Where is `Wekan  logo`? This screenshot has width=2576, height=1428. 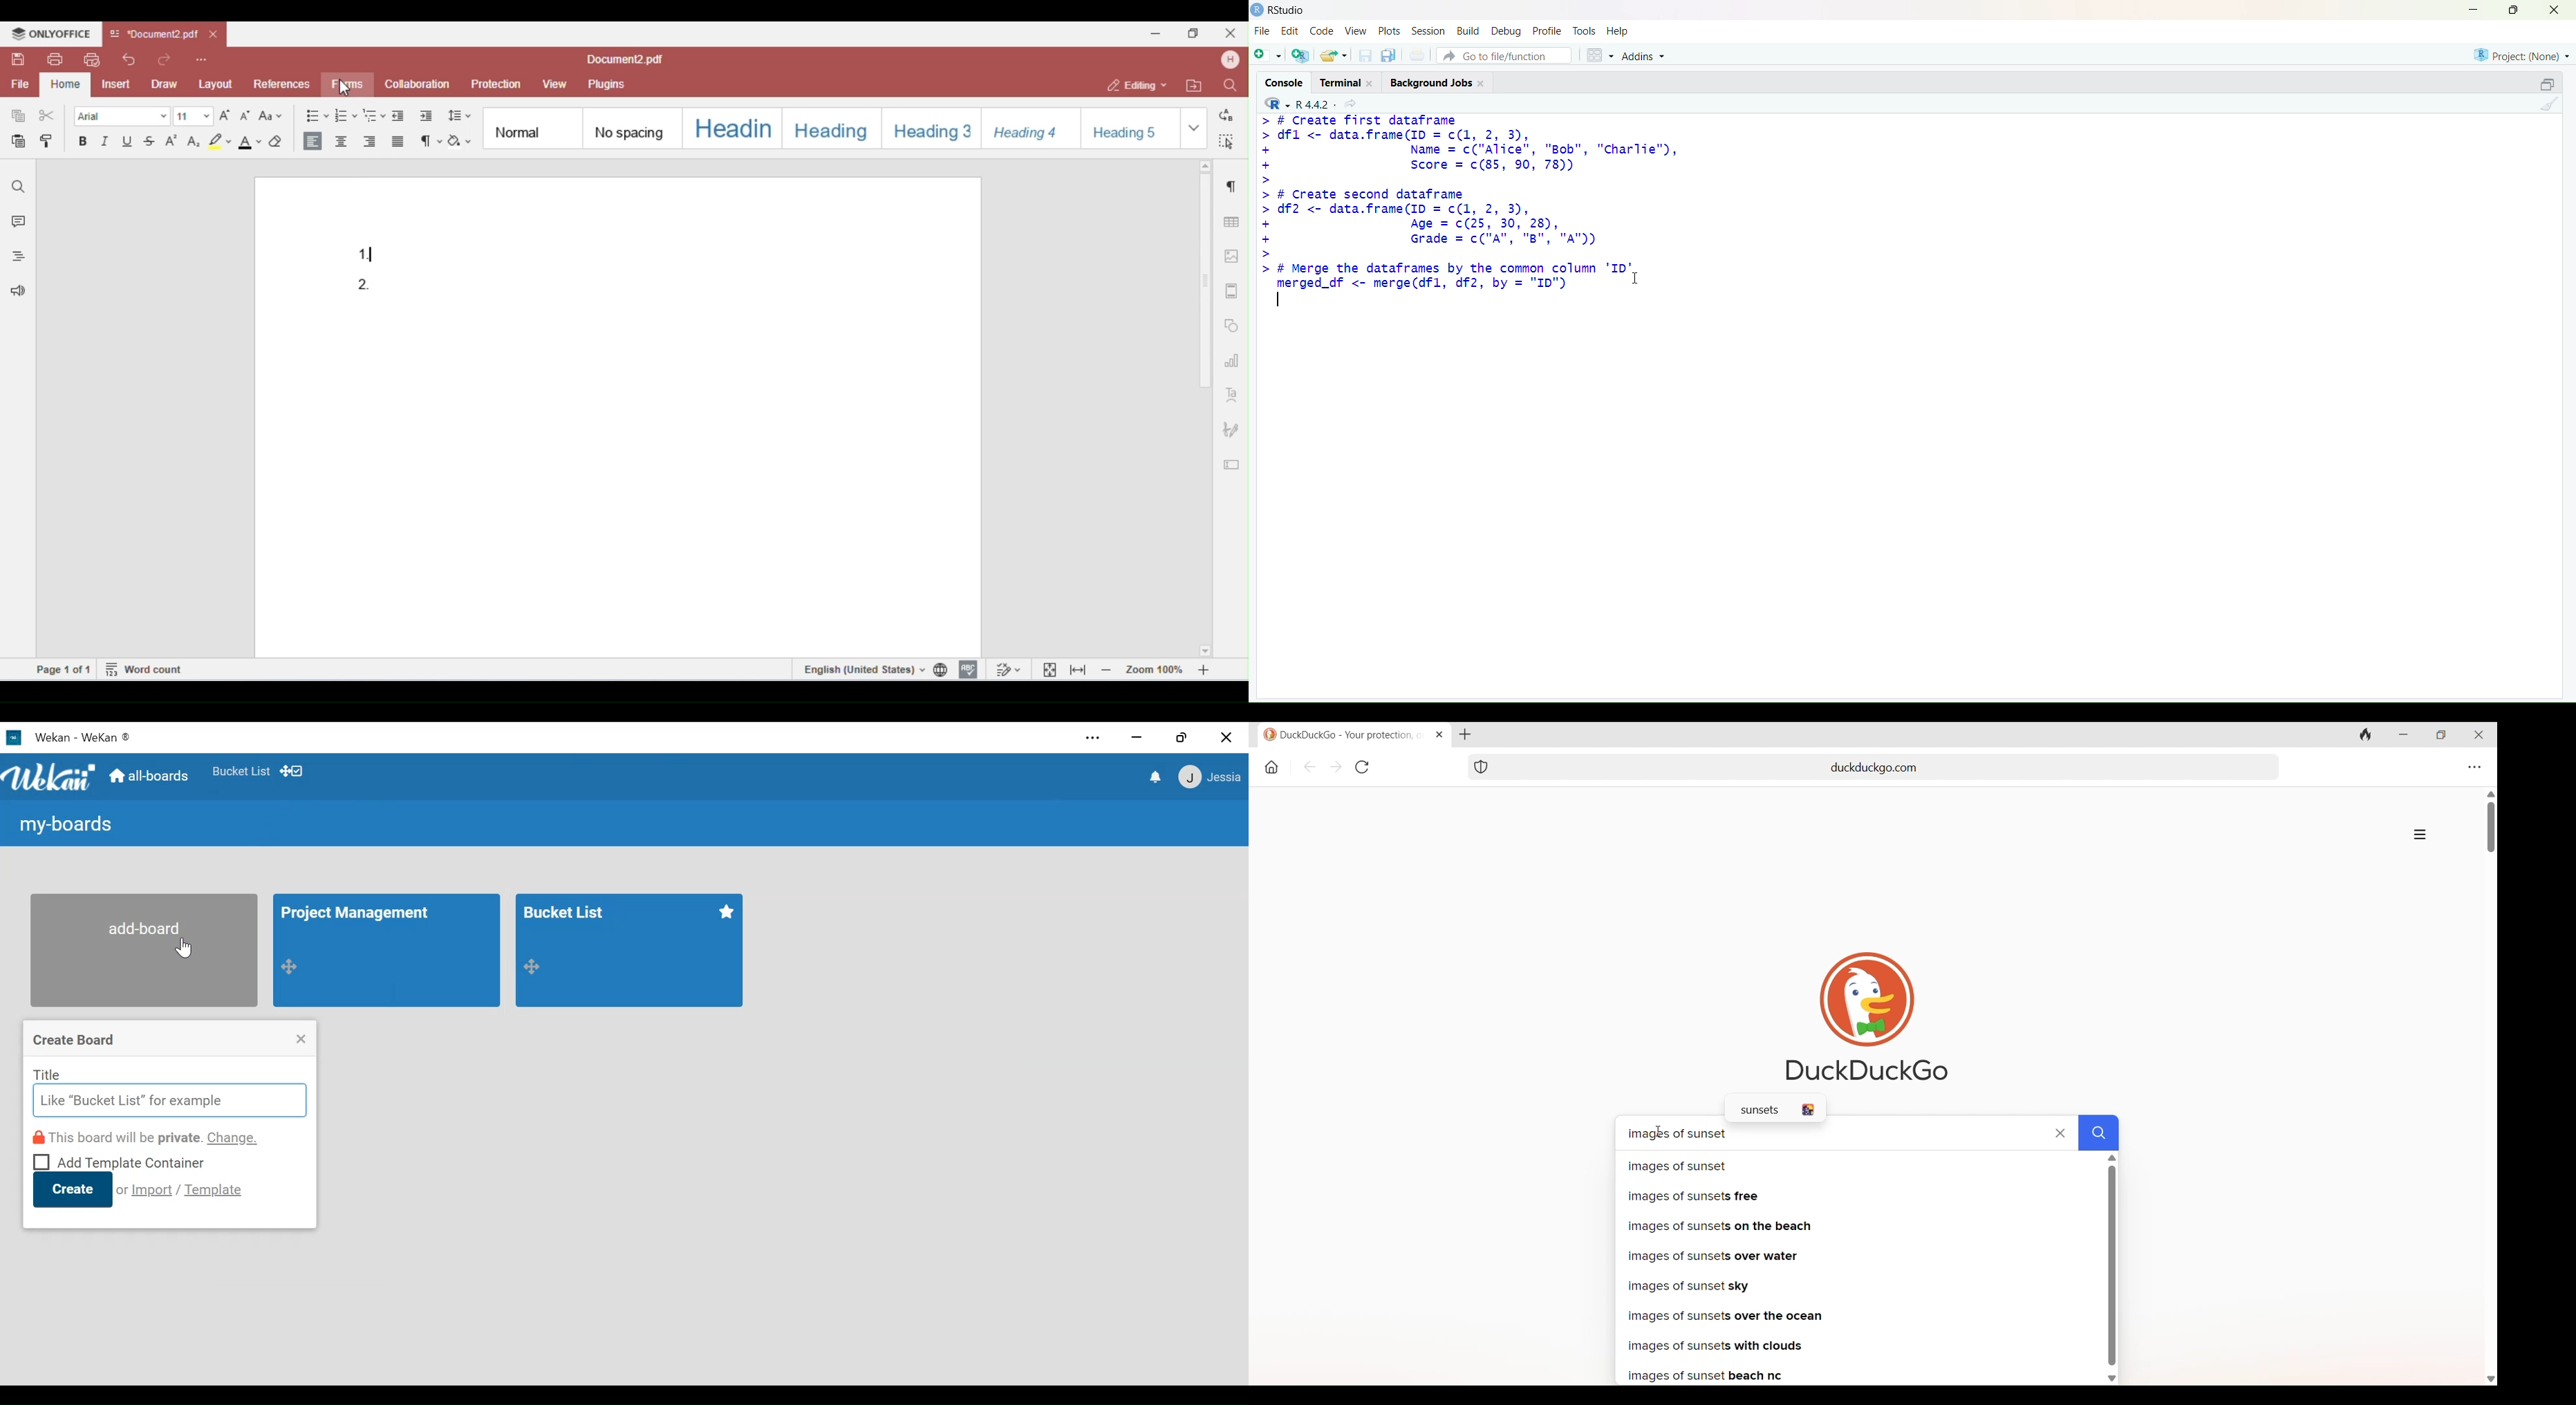 Wekan  logo is located at coordinates (49, 777).